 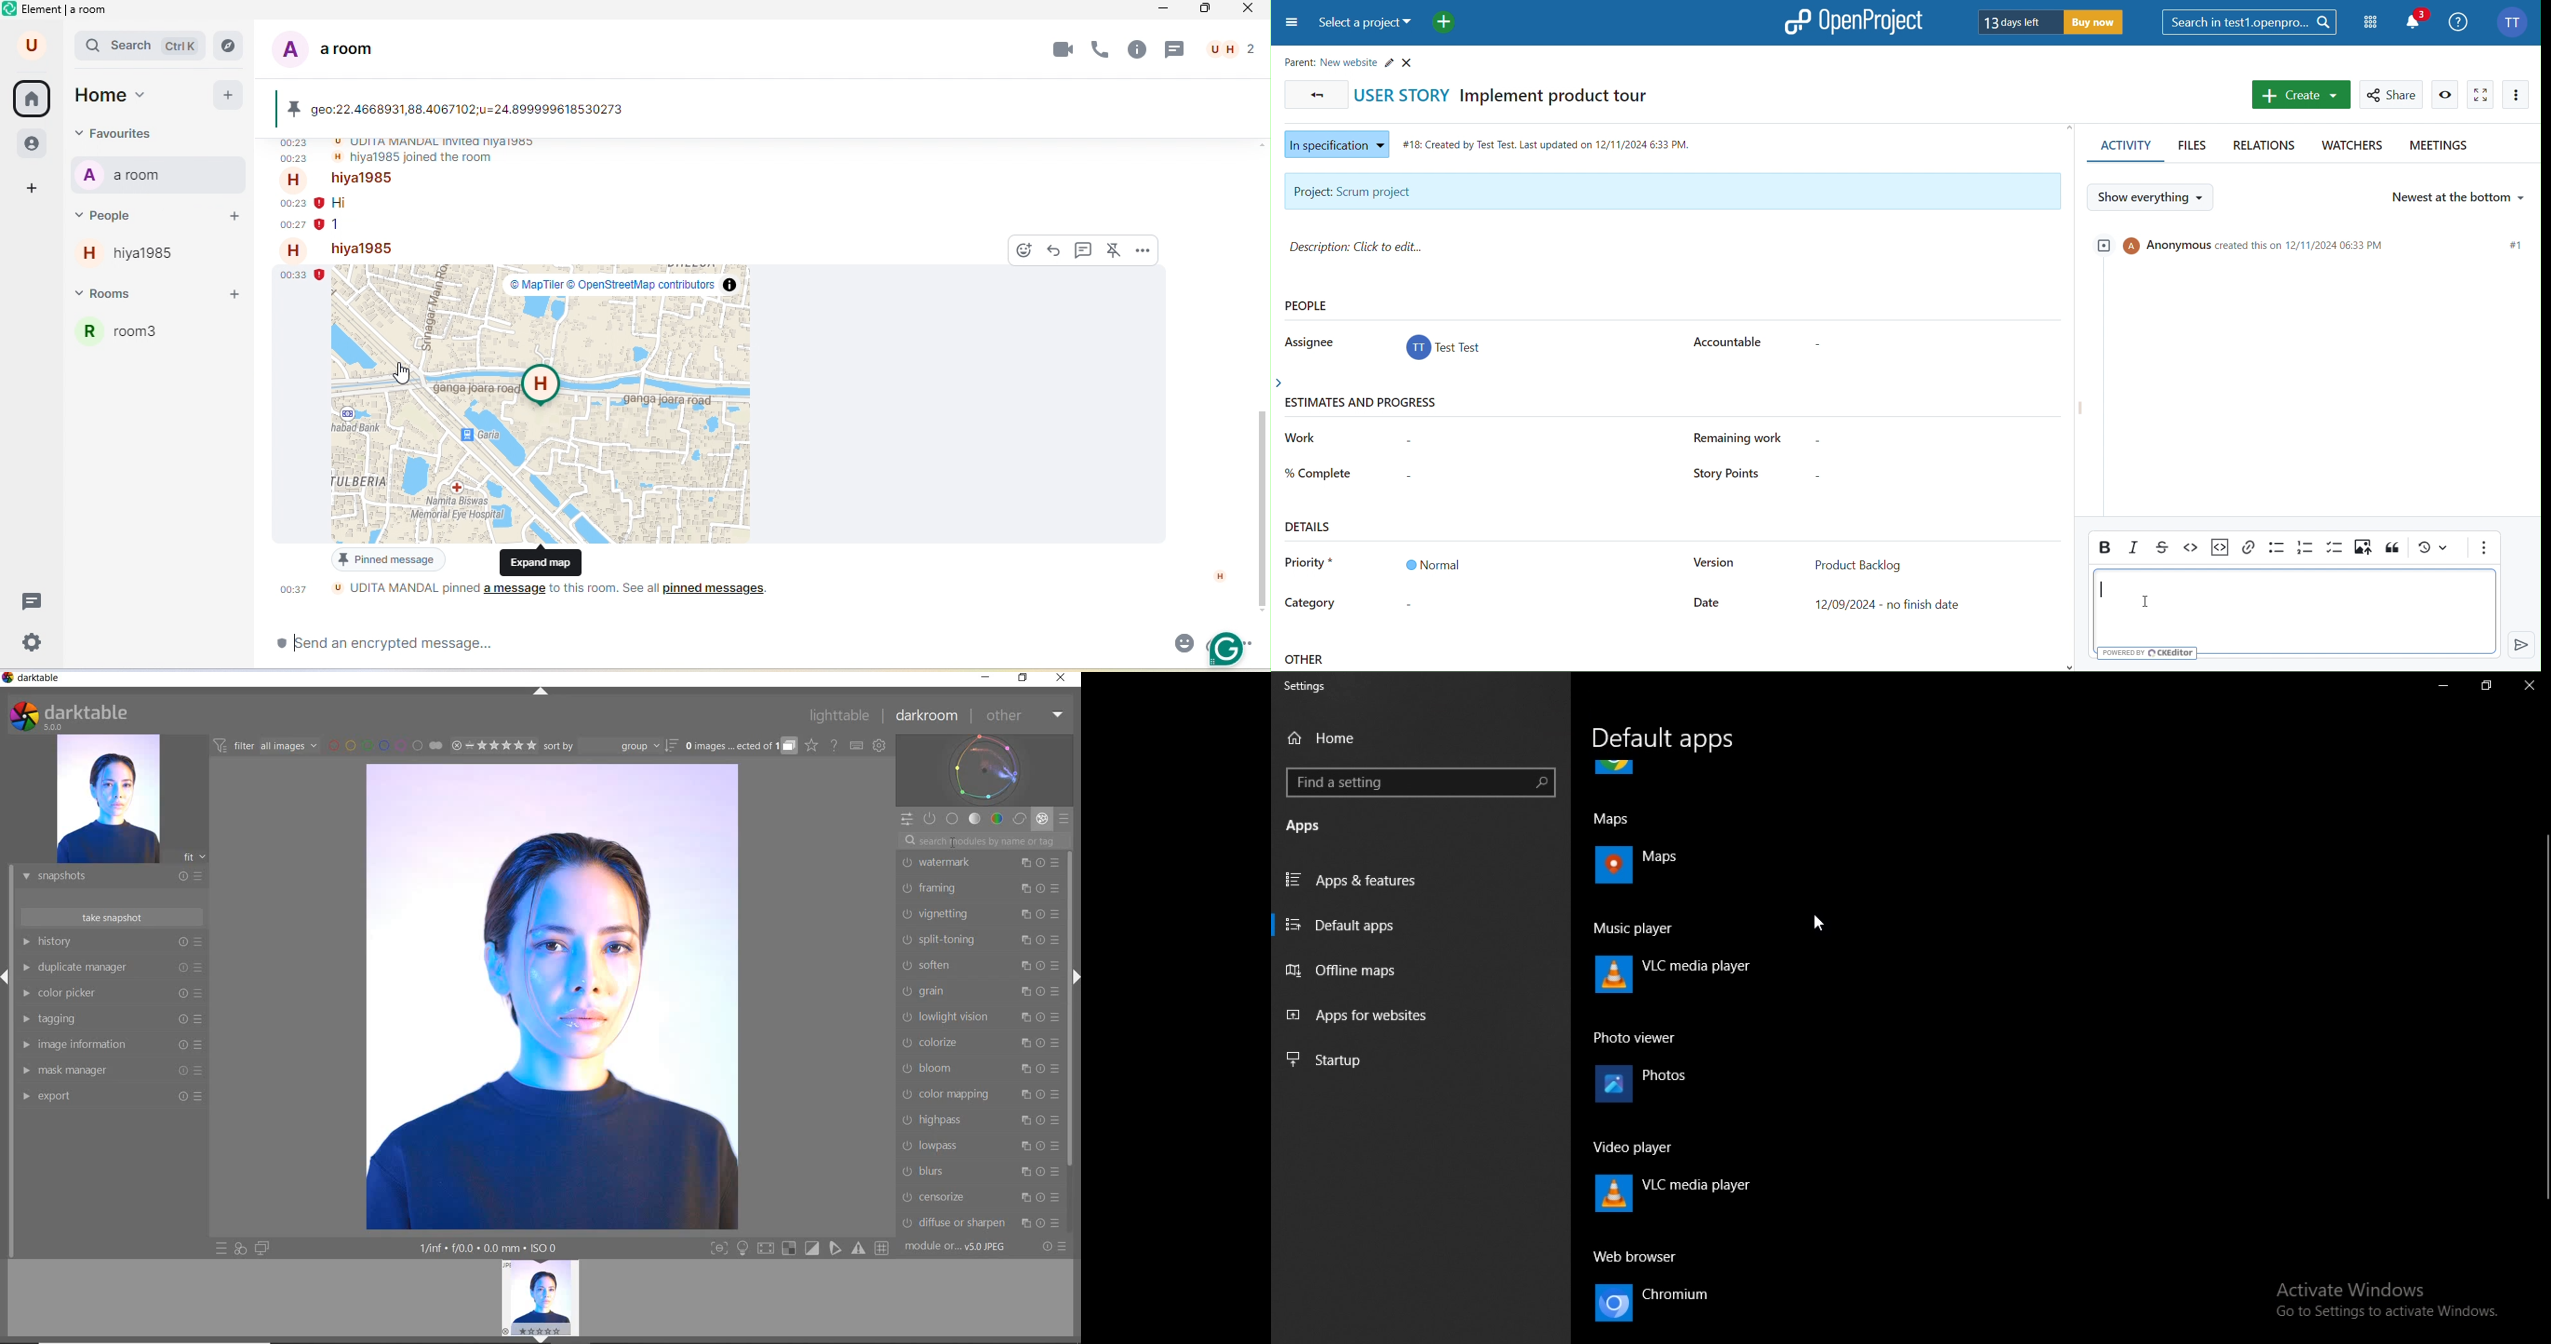 I want to click on Button, so click(x=860, y=1248).